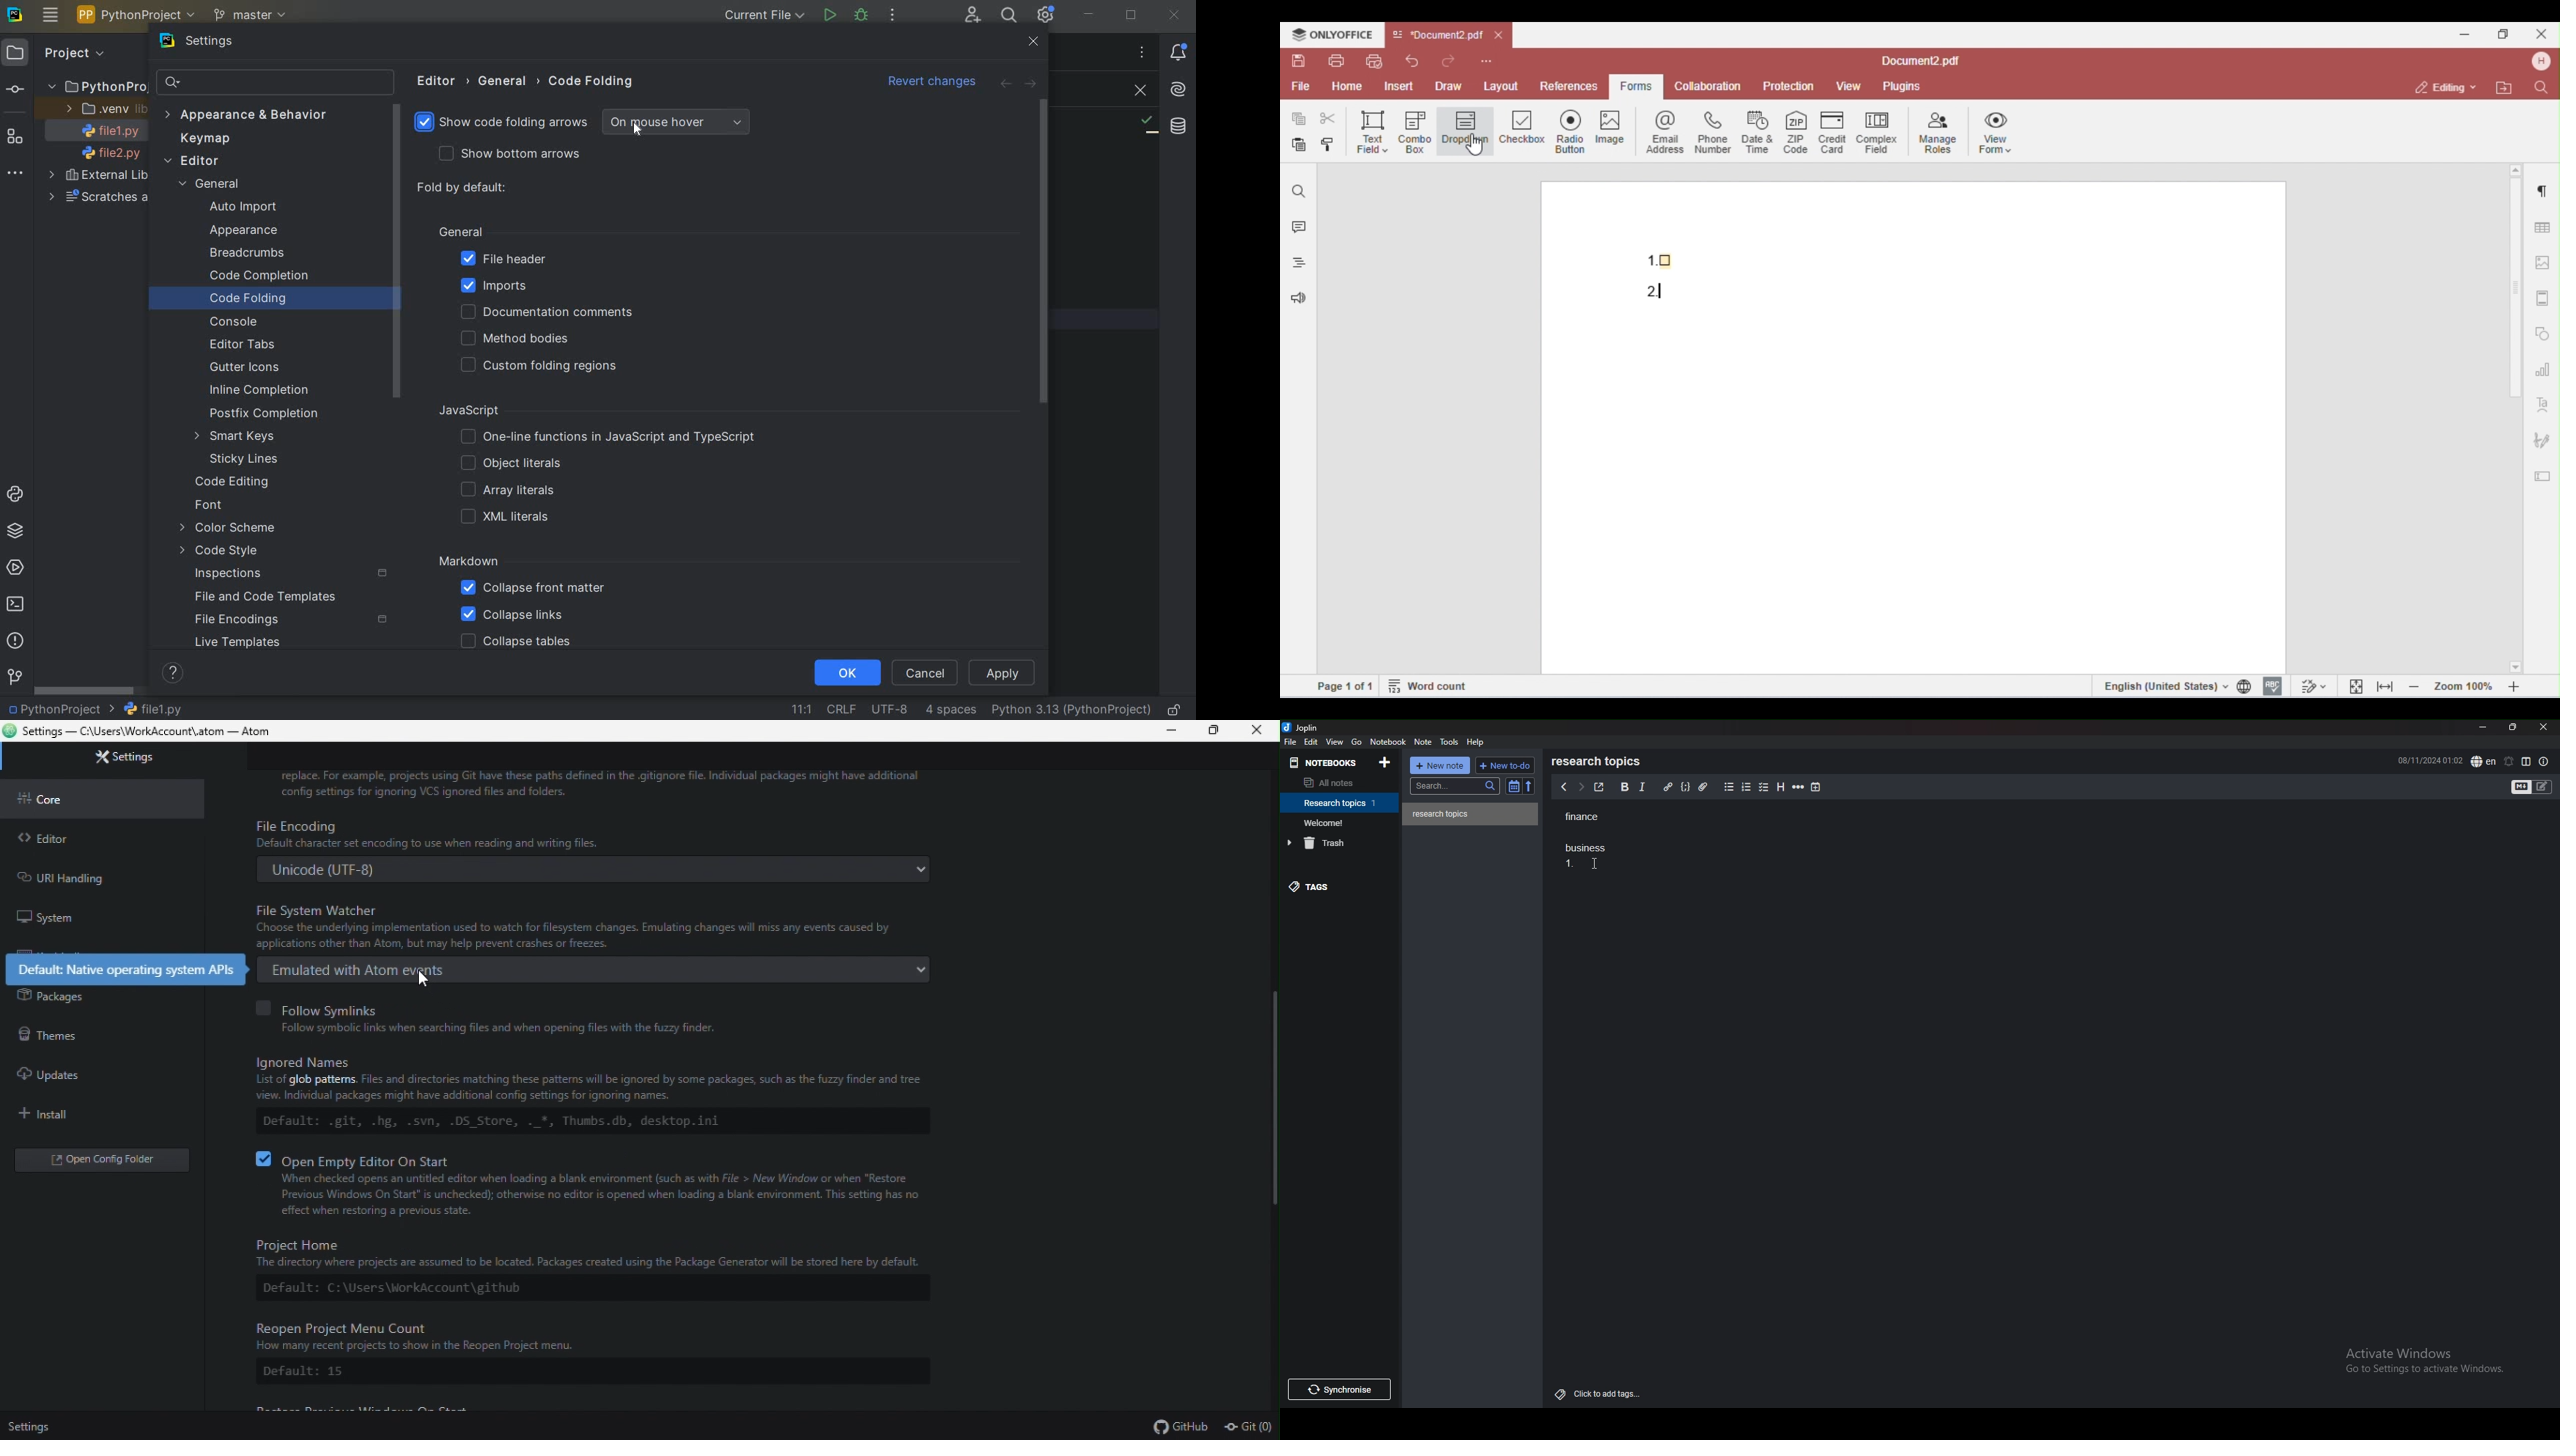  I want to click on spell check, so click(2483, 761).